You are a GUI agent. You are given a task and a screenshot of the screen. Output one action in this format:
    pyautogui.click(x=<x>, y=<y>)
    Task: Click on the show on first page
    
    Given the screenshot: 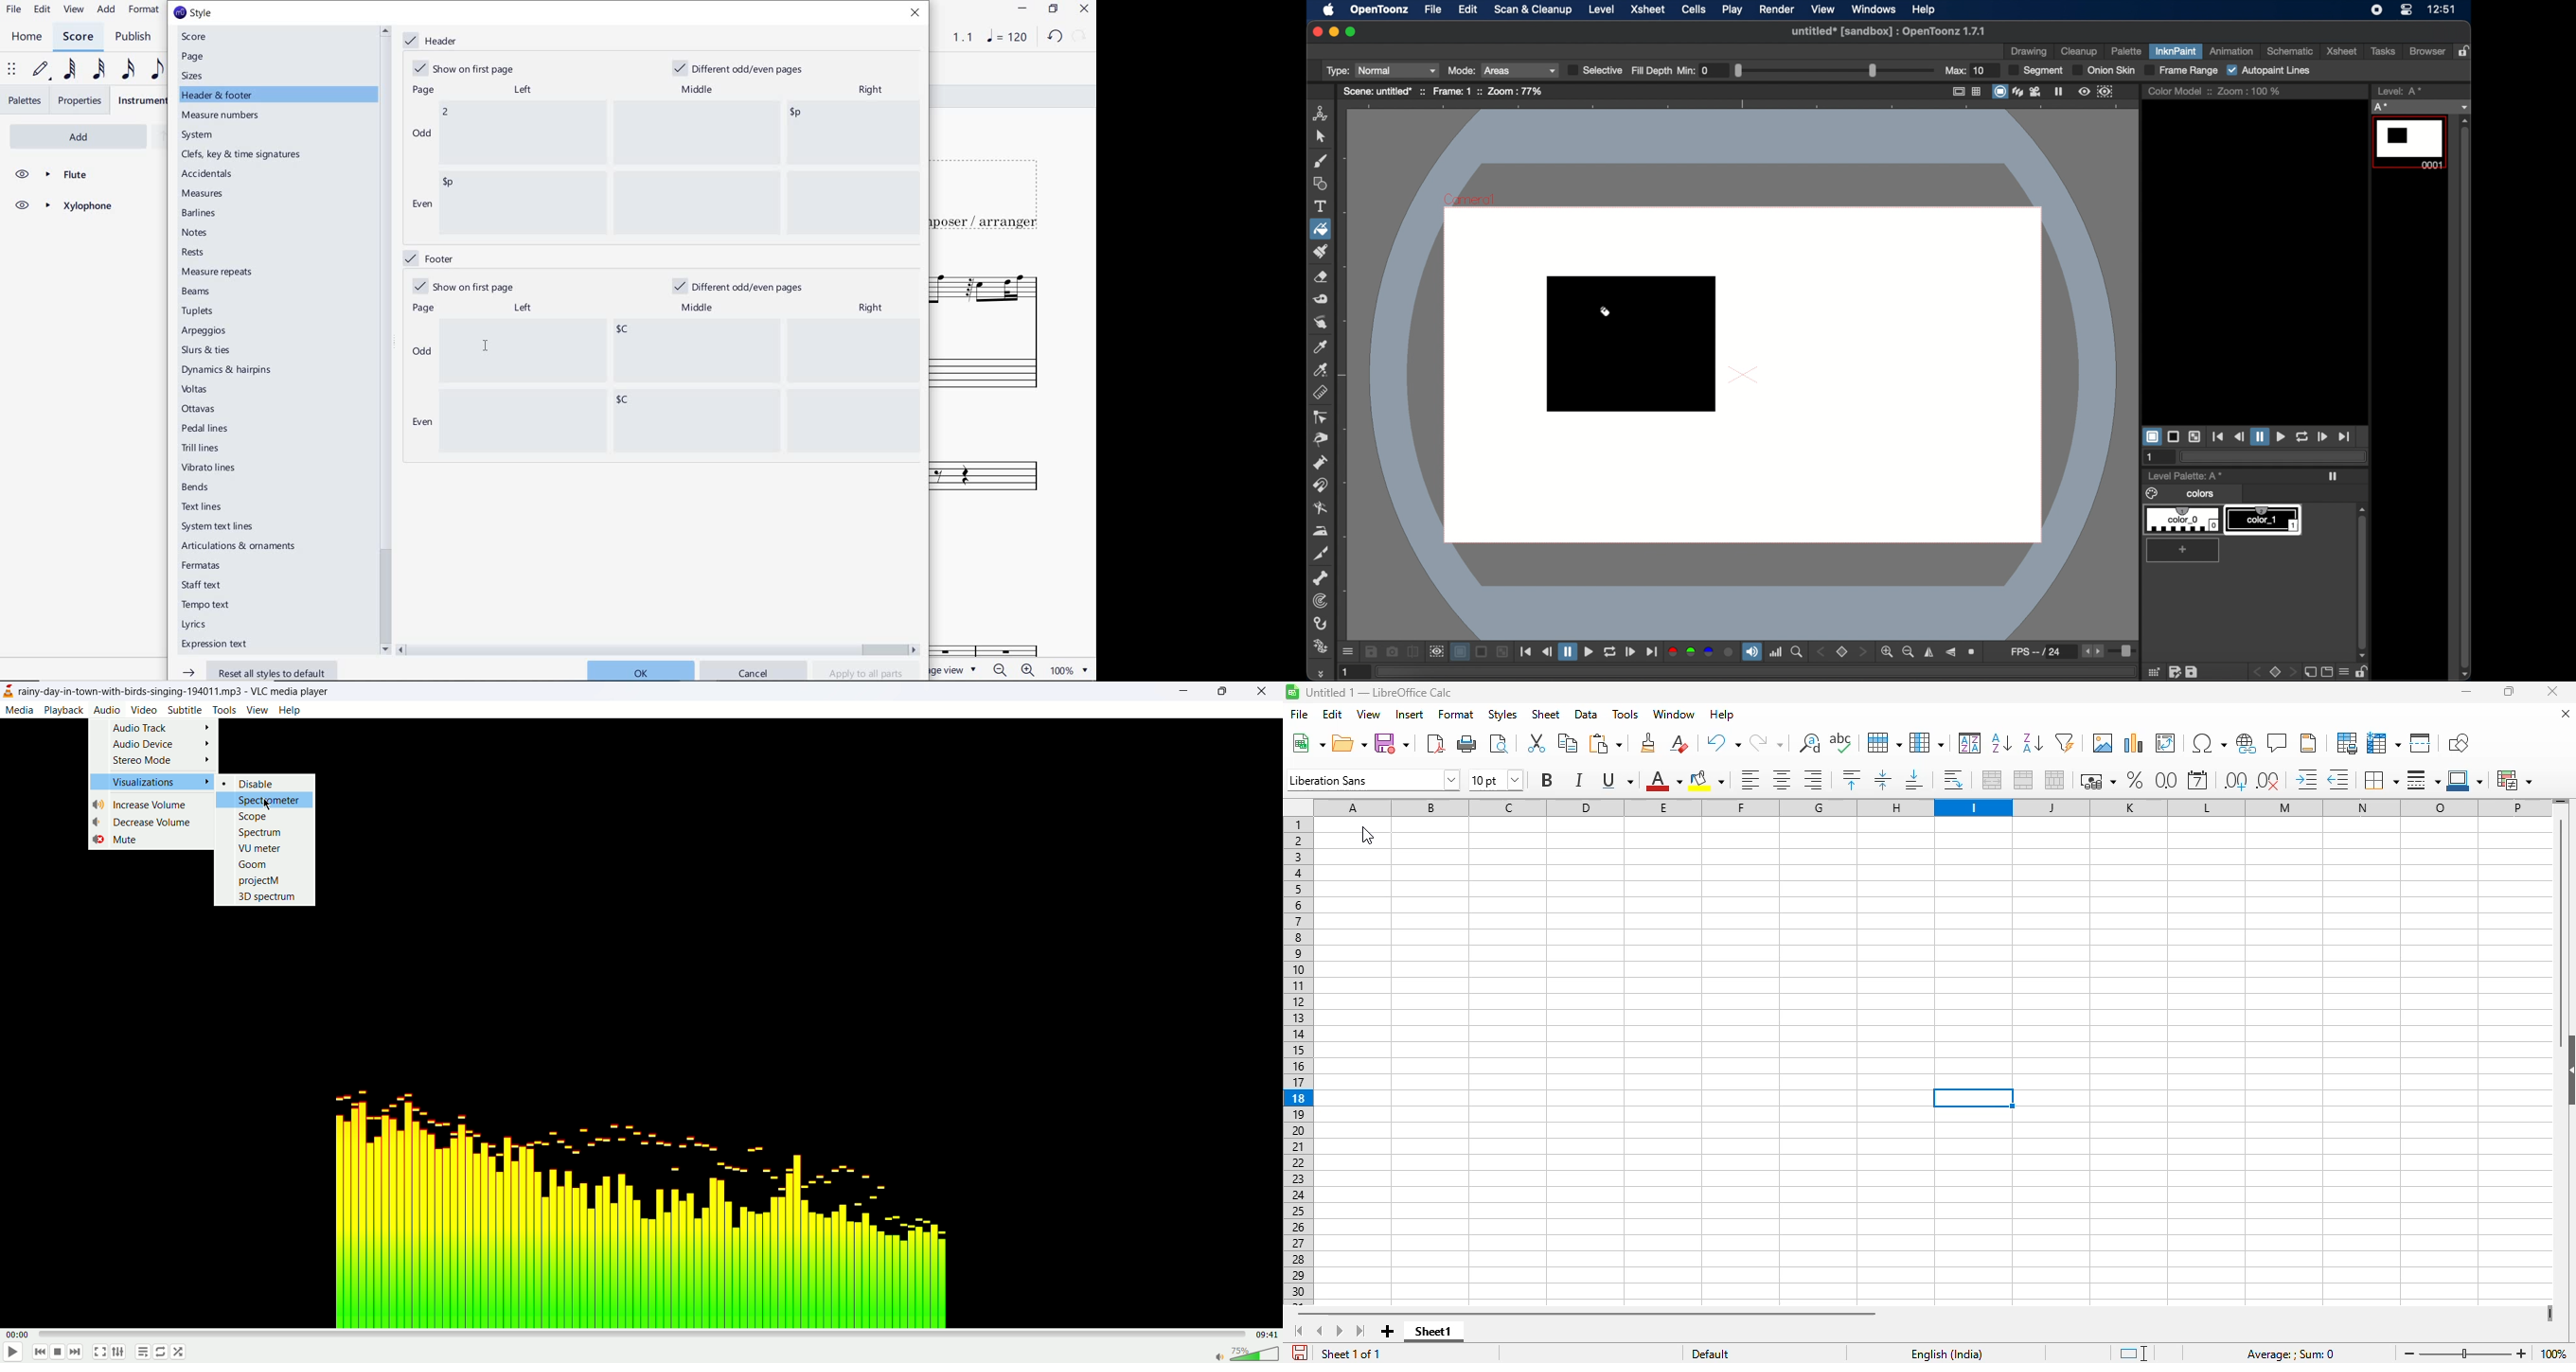 What is the action you would take?
    pyautogui.click(x=467, y=67)
    